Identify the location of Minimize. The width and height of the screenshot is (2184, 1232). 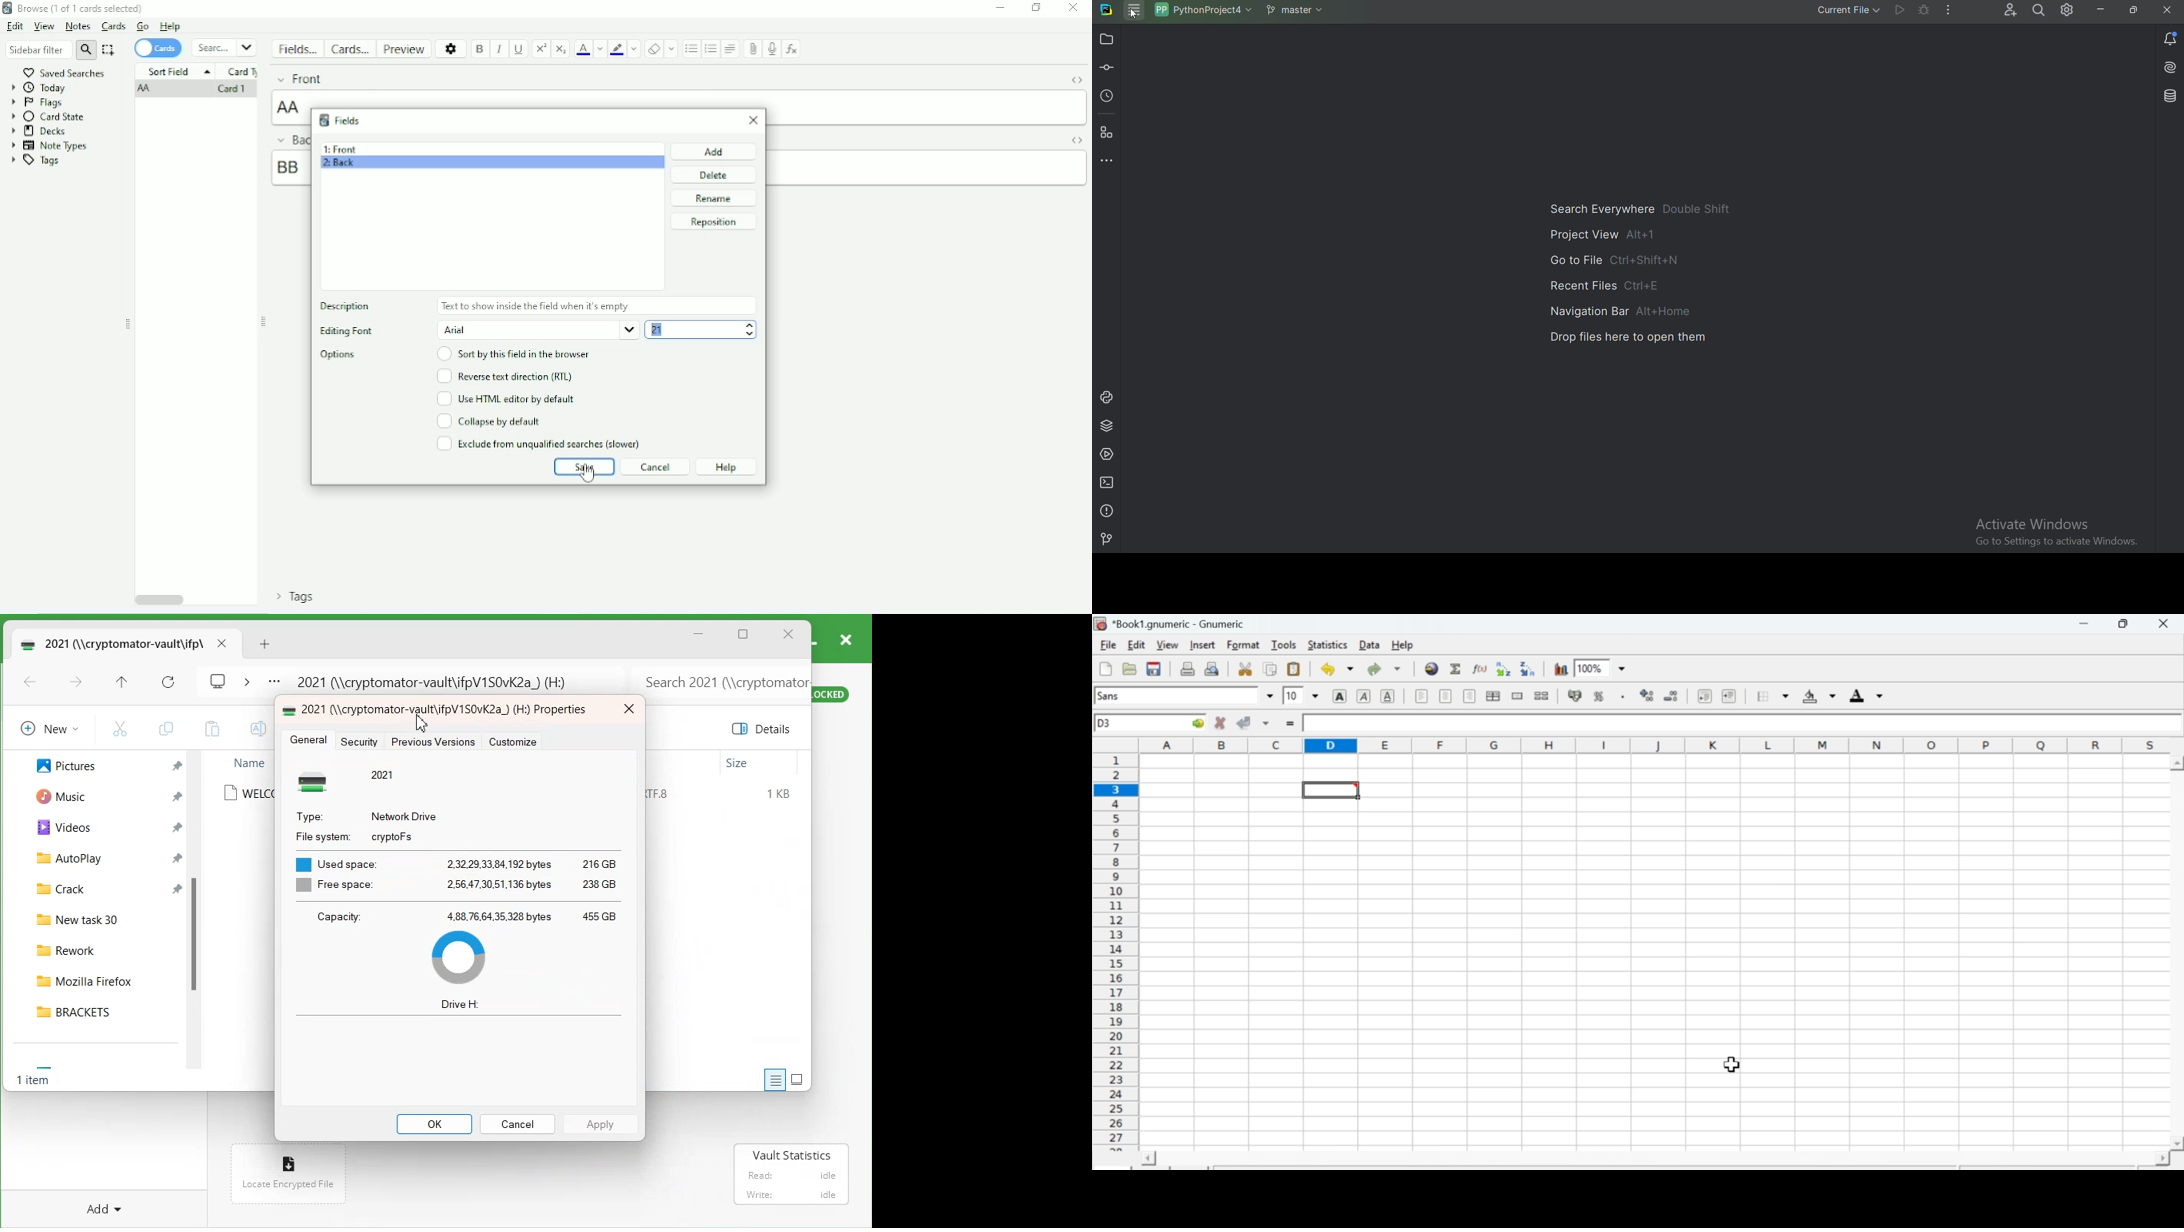
(2083, 624).